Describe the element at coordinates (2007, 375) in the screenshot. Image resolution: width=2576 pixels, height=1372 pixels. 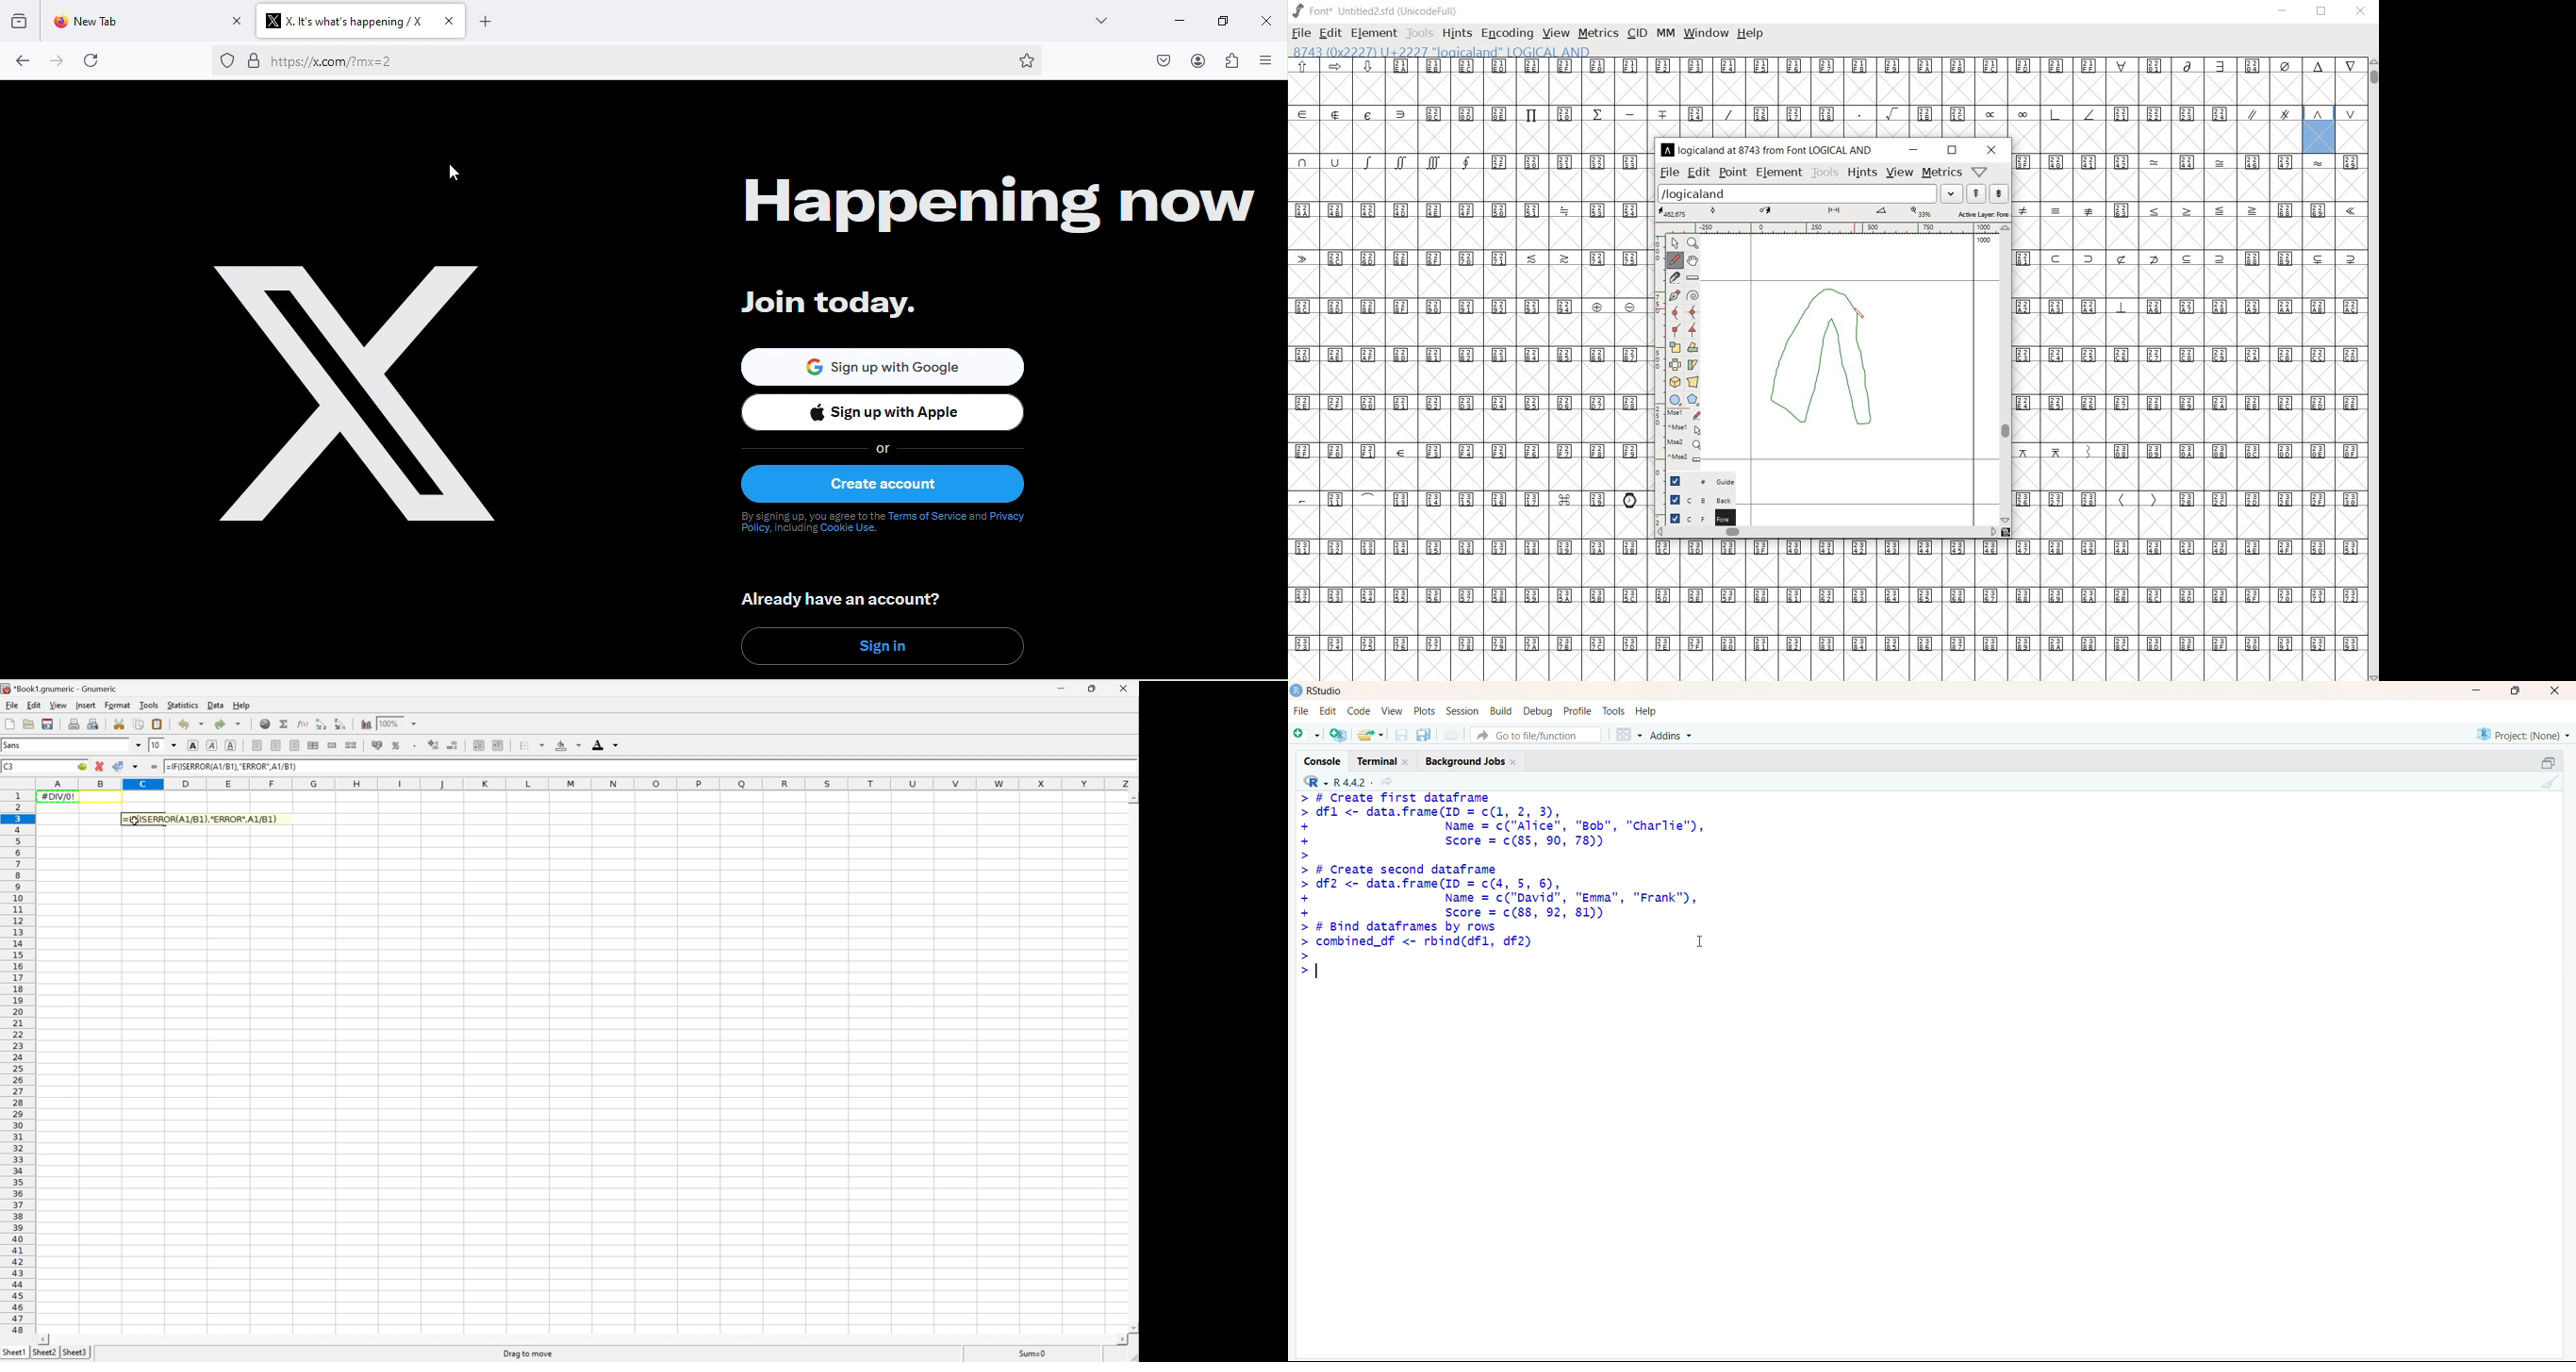
I see `scrollbar` at that location.